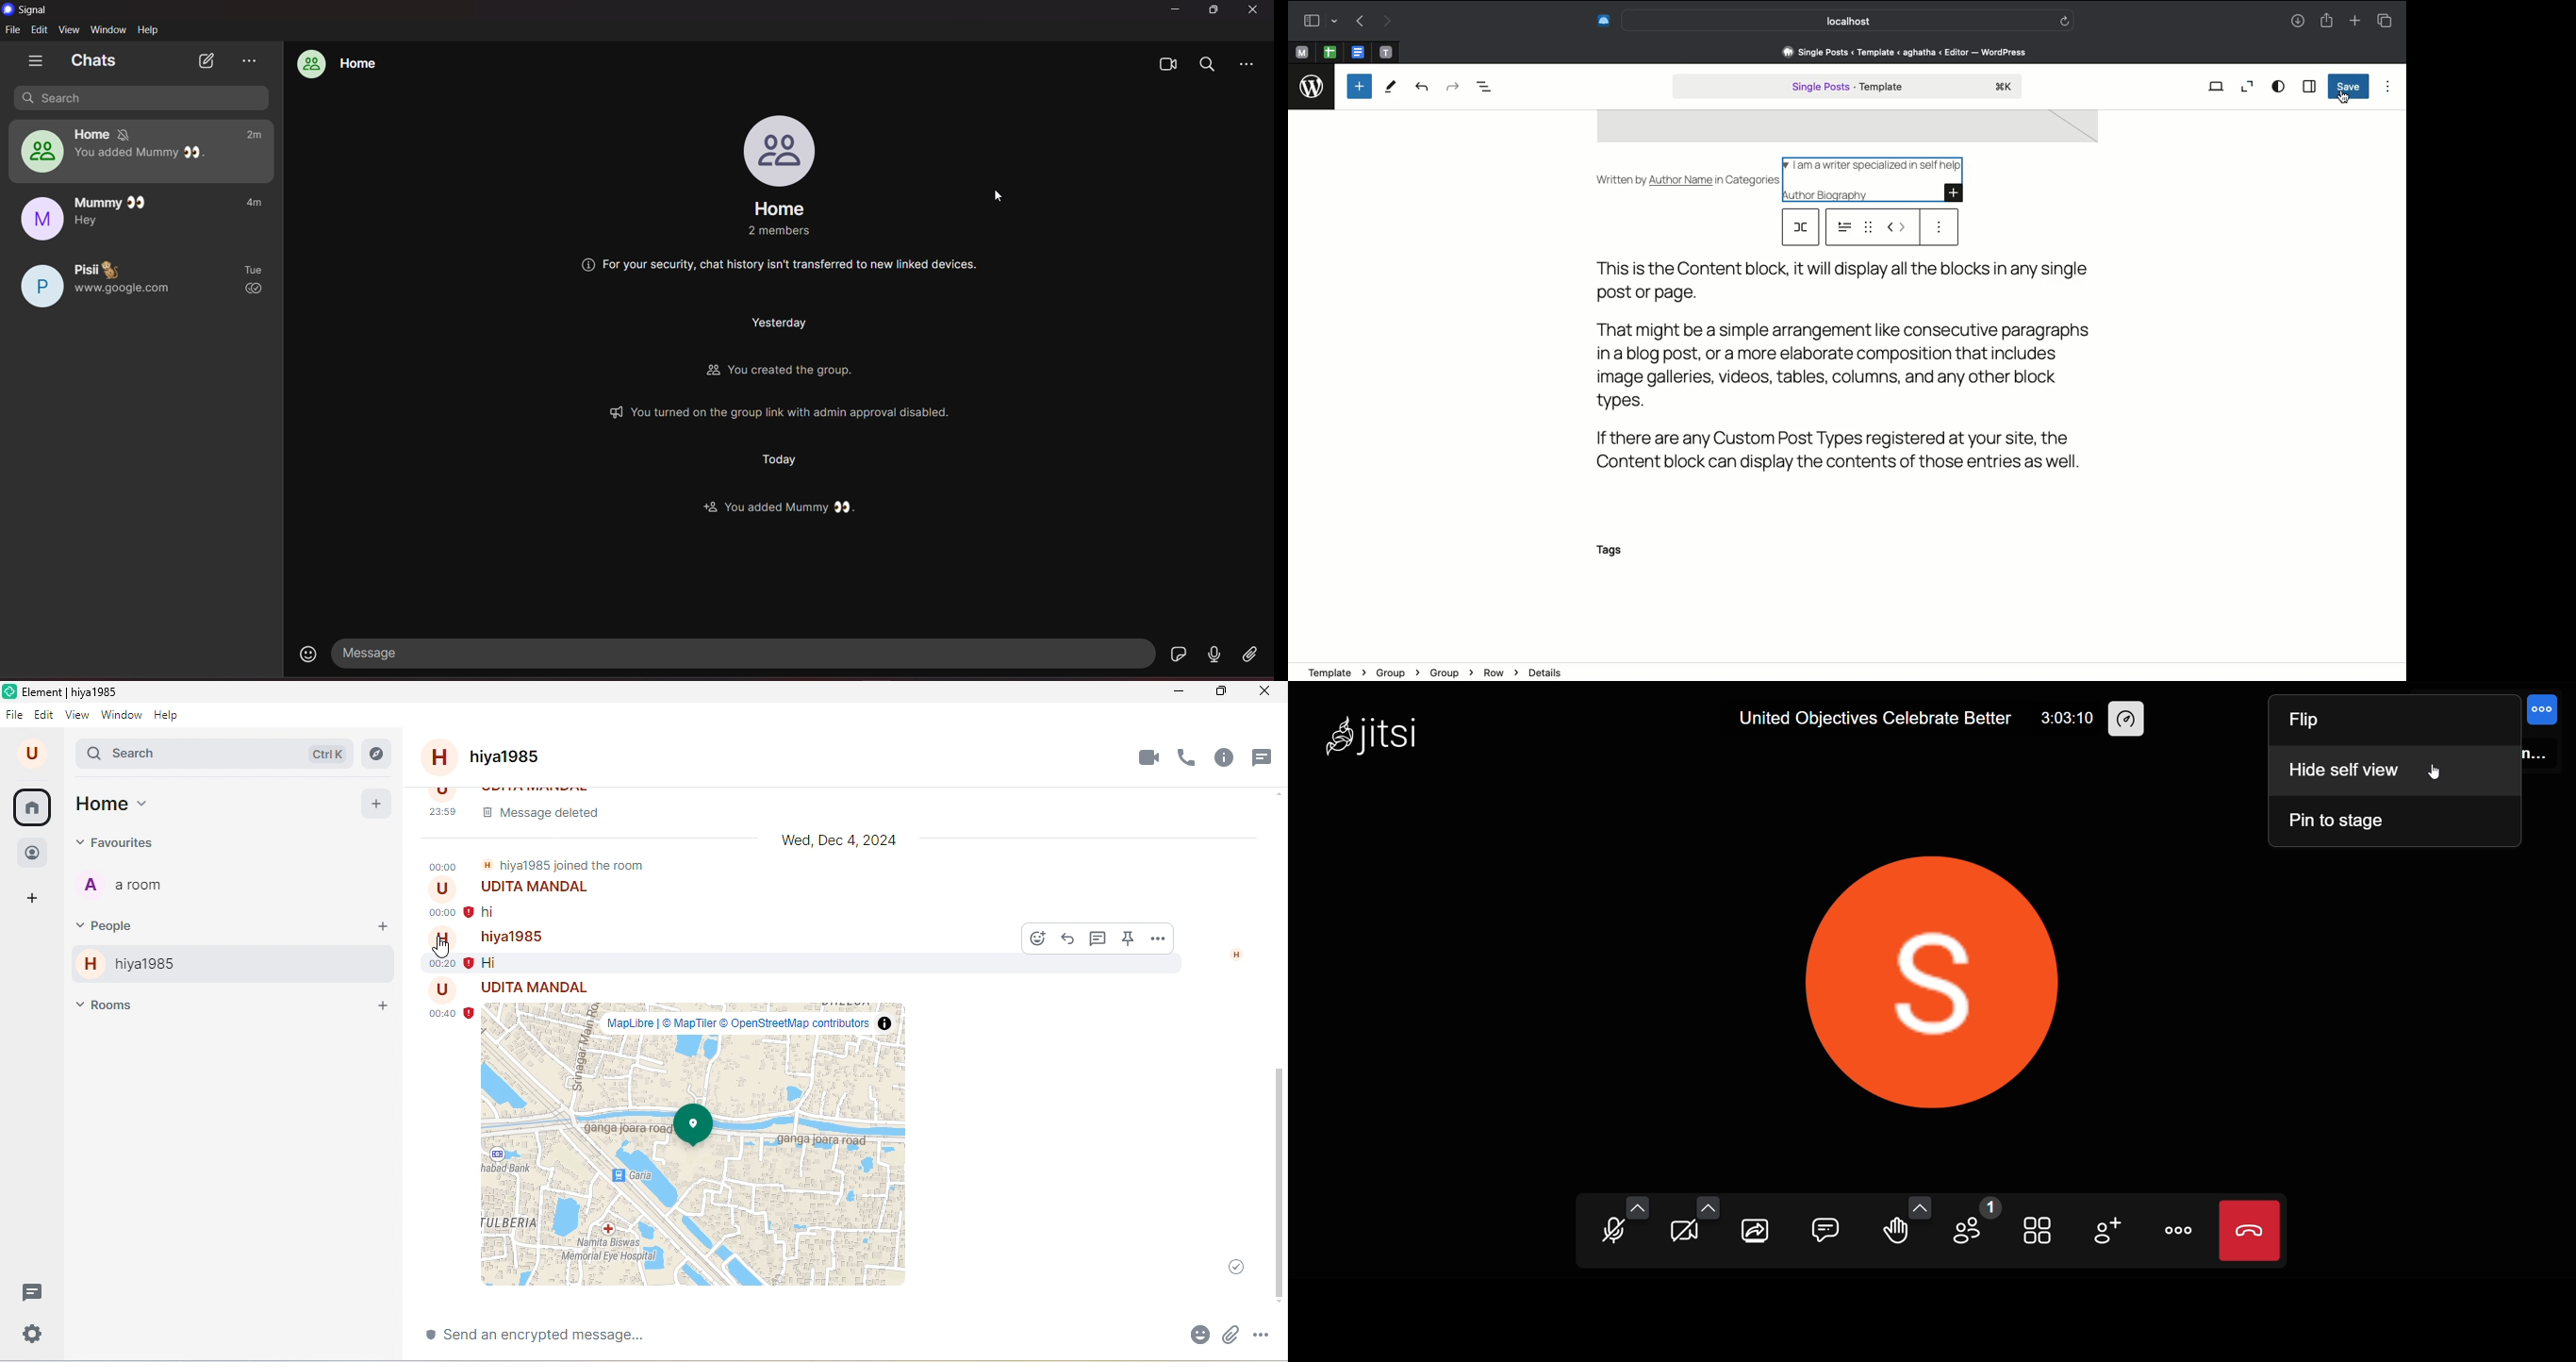  What do you see at coordinates (2182, 1229) in the screenshot?
I see `more` at bounding box center [2182, 1229].